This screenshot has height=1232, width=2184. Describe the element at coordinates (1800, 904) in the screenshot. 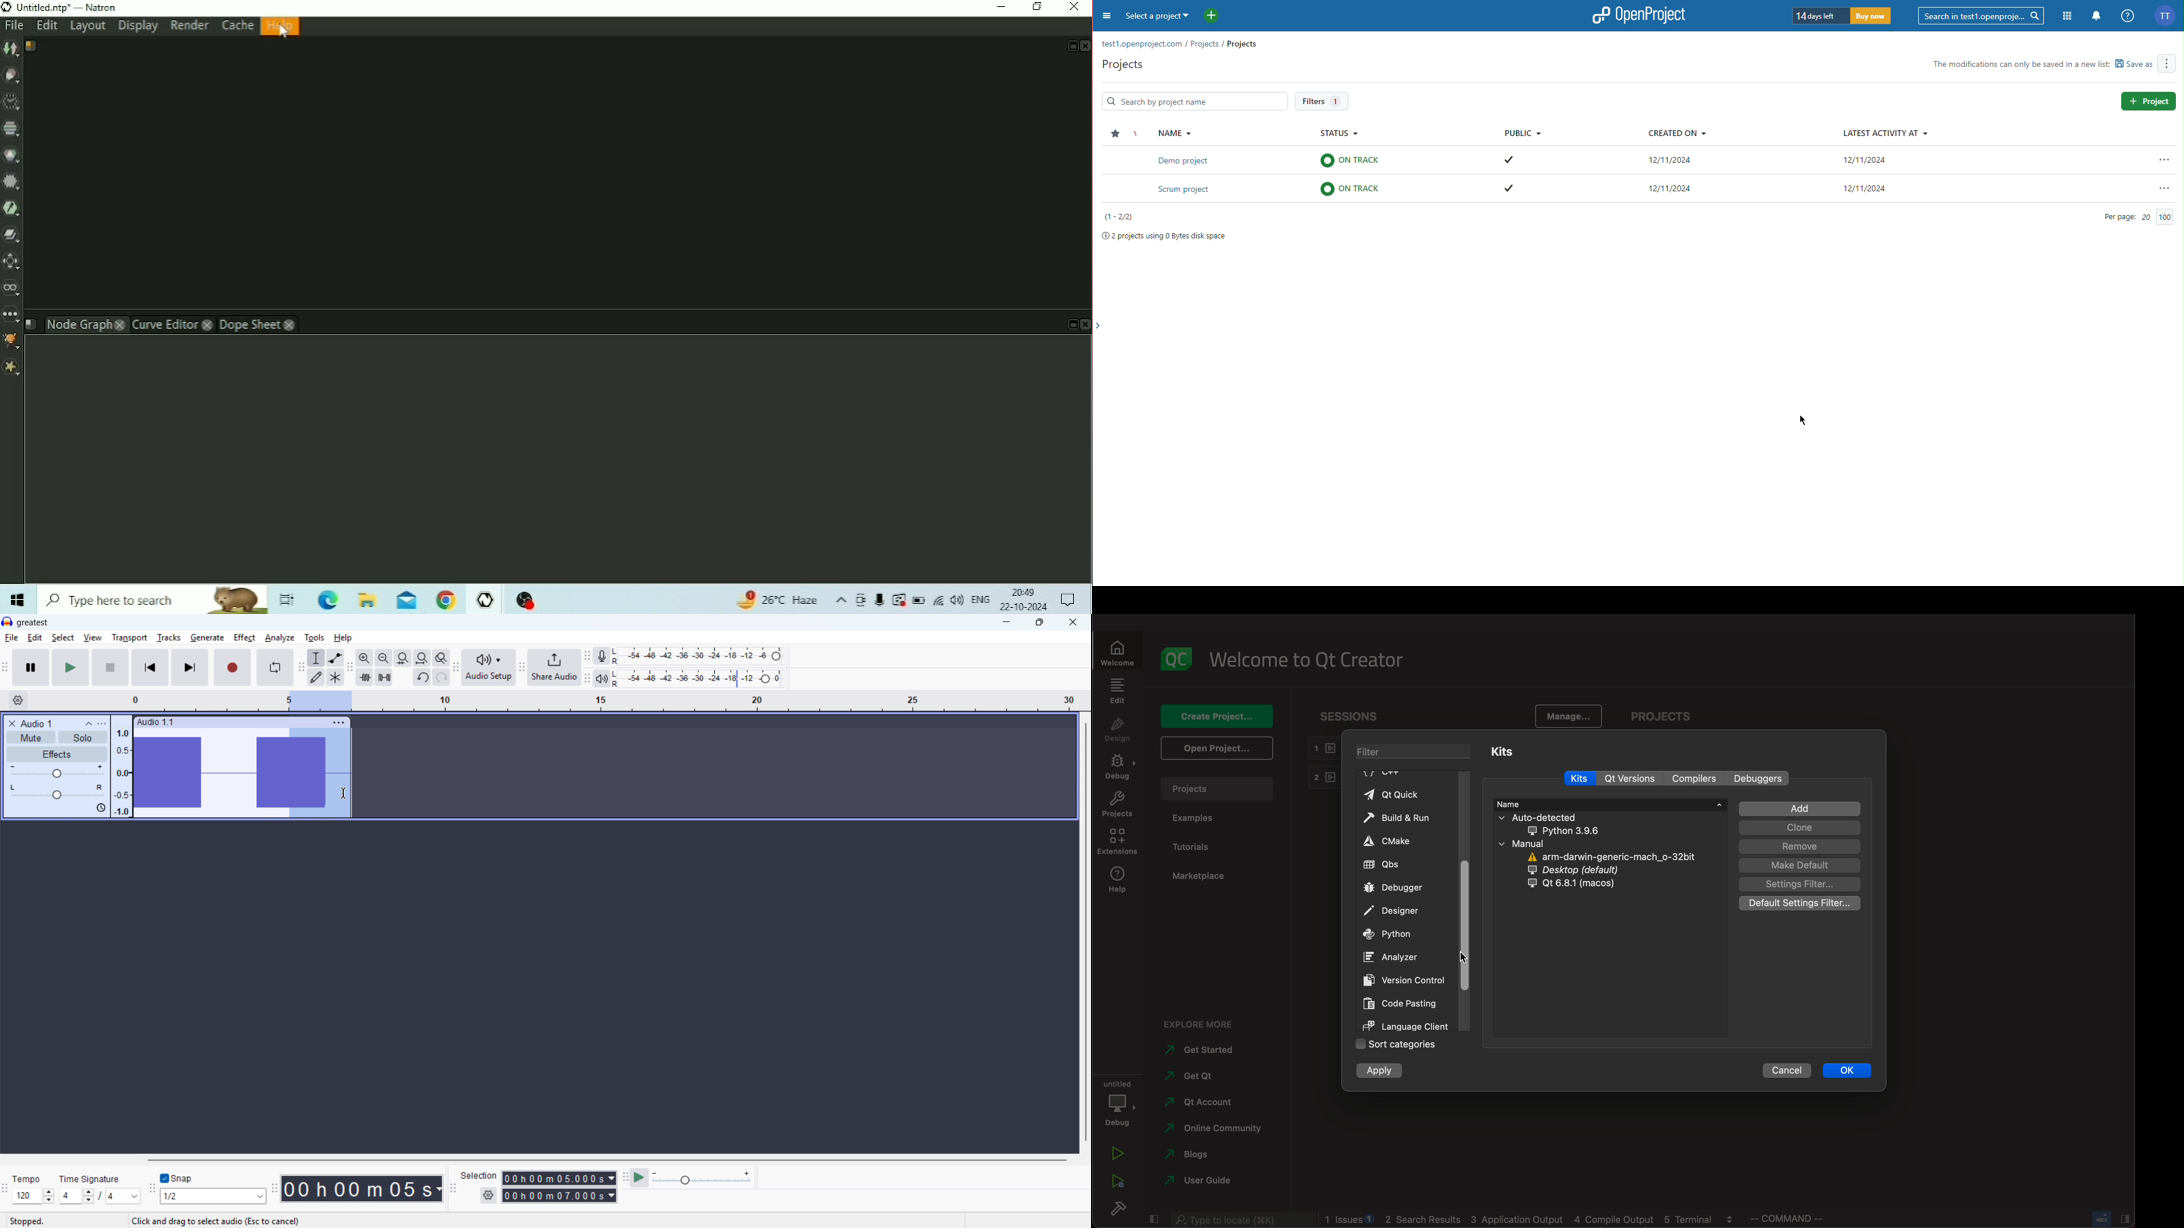

I see `default setting filter` at that location.